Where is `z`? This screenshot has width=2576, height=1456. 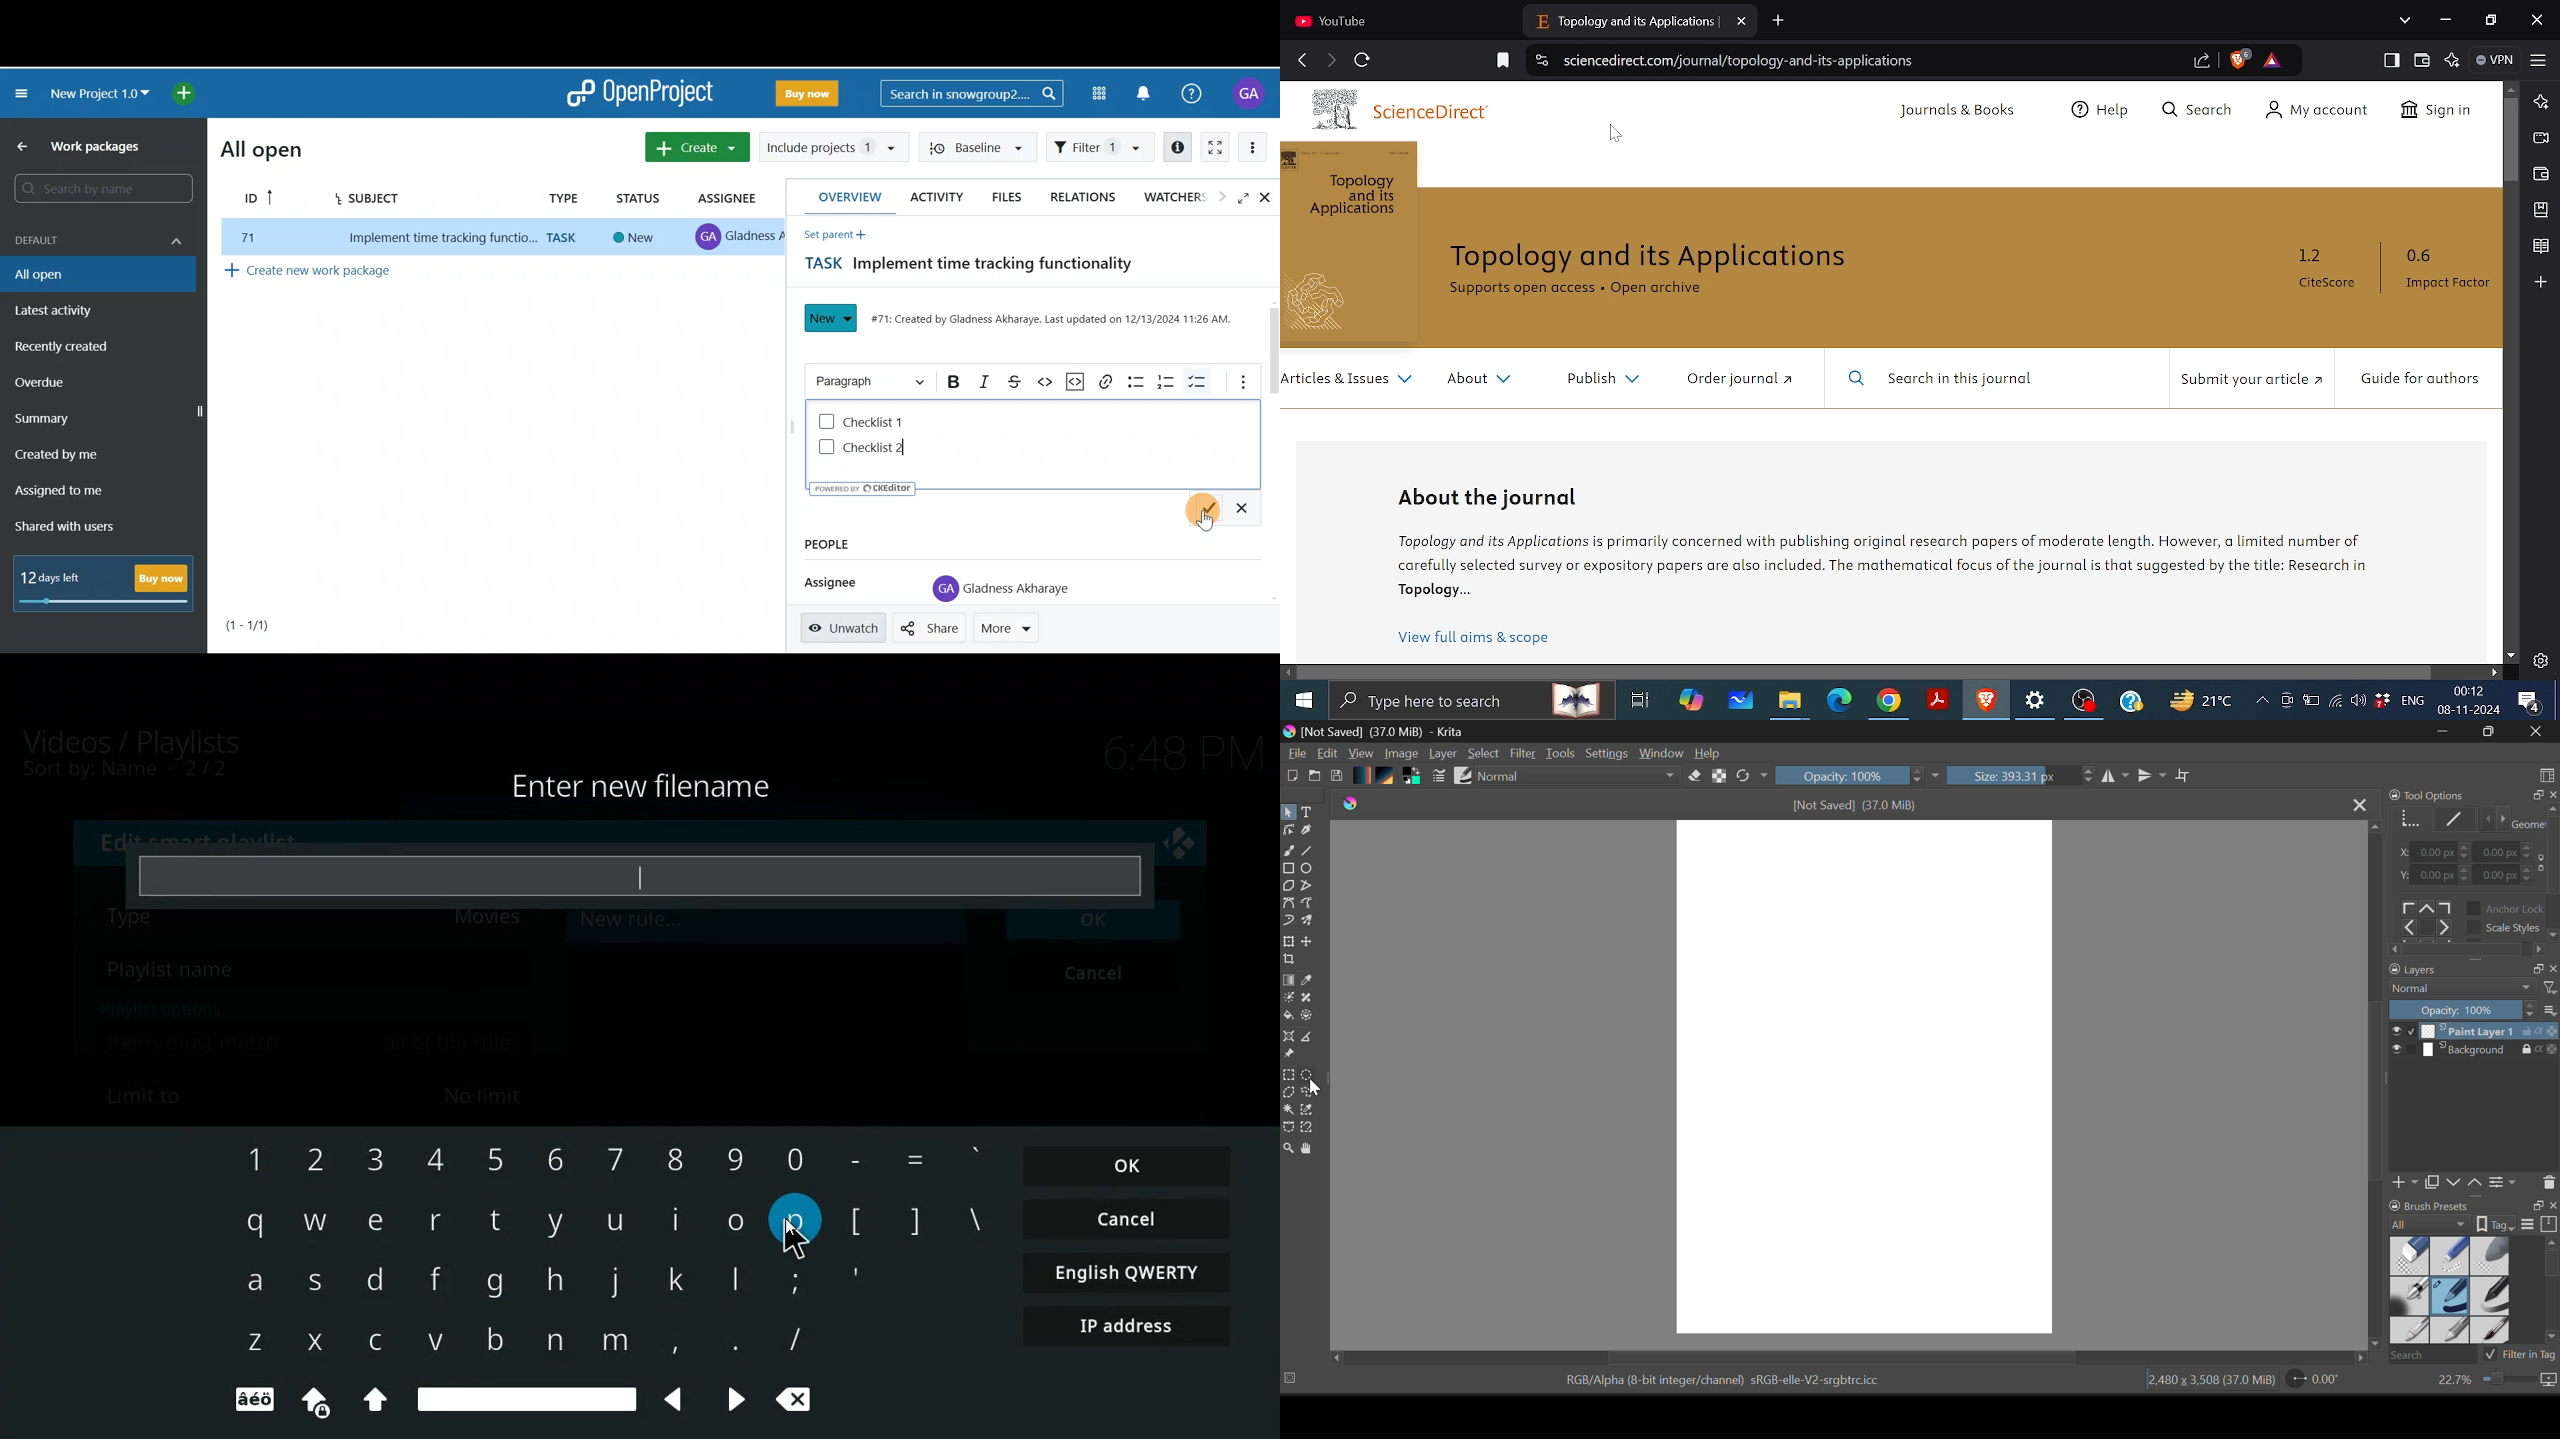 z is located at coordinates (253, 1344).